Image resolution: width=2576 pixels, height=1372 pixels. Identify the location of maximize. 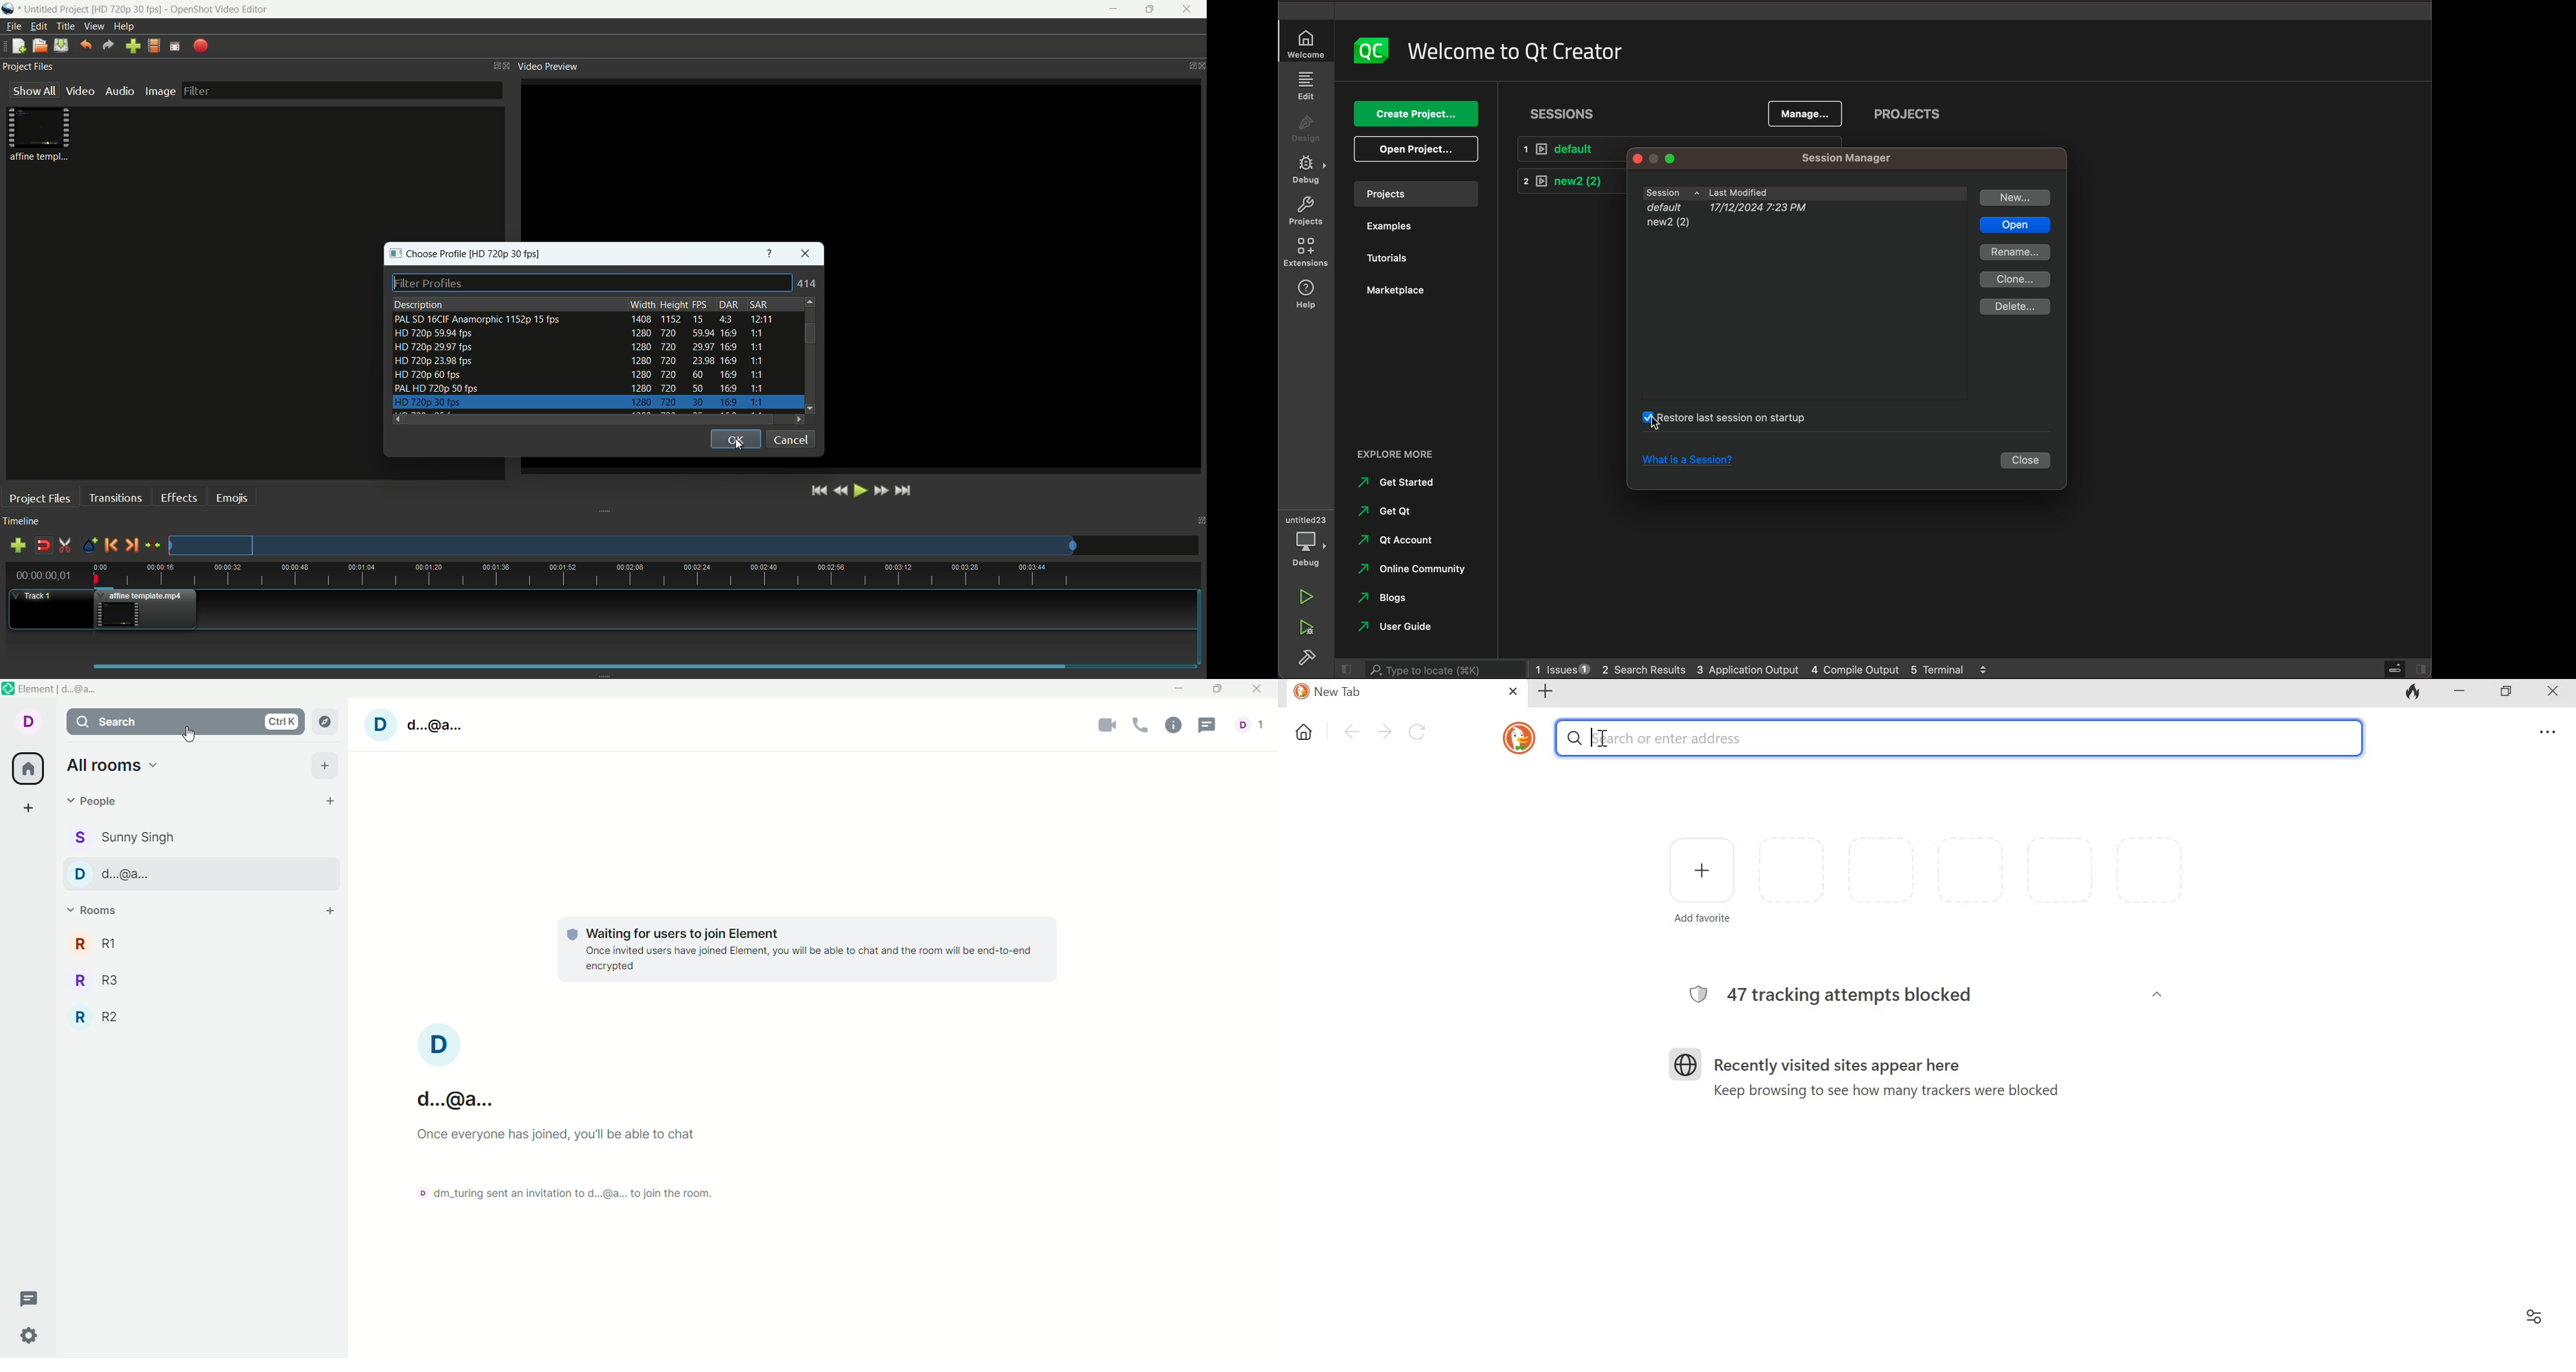
(1217, 690).